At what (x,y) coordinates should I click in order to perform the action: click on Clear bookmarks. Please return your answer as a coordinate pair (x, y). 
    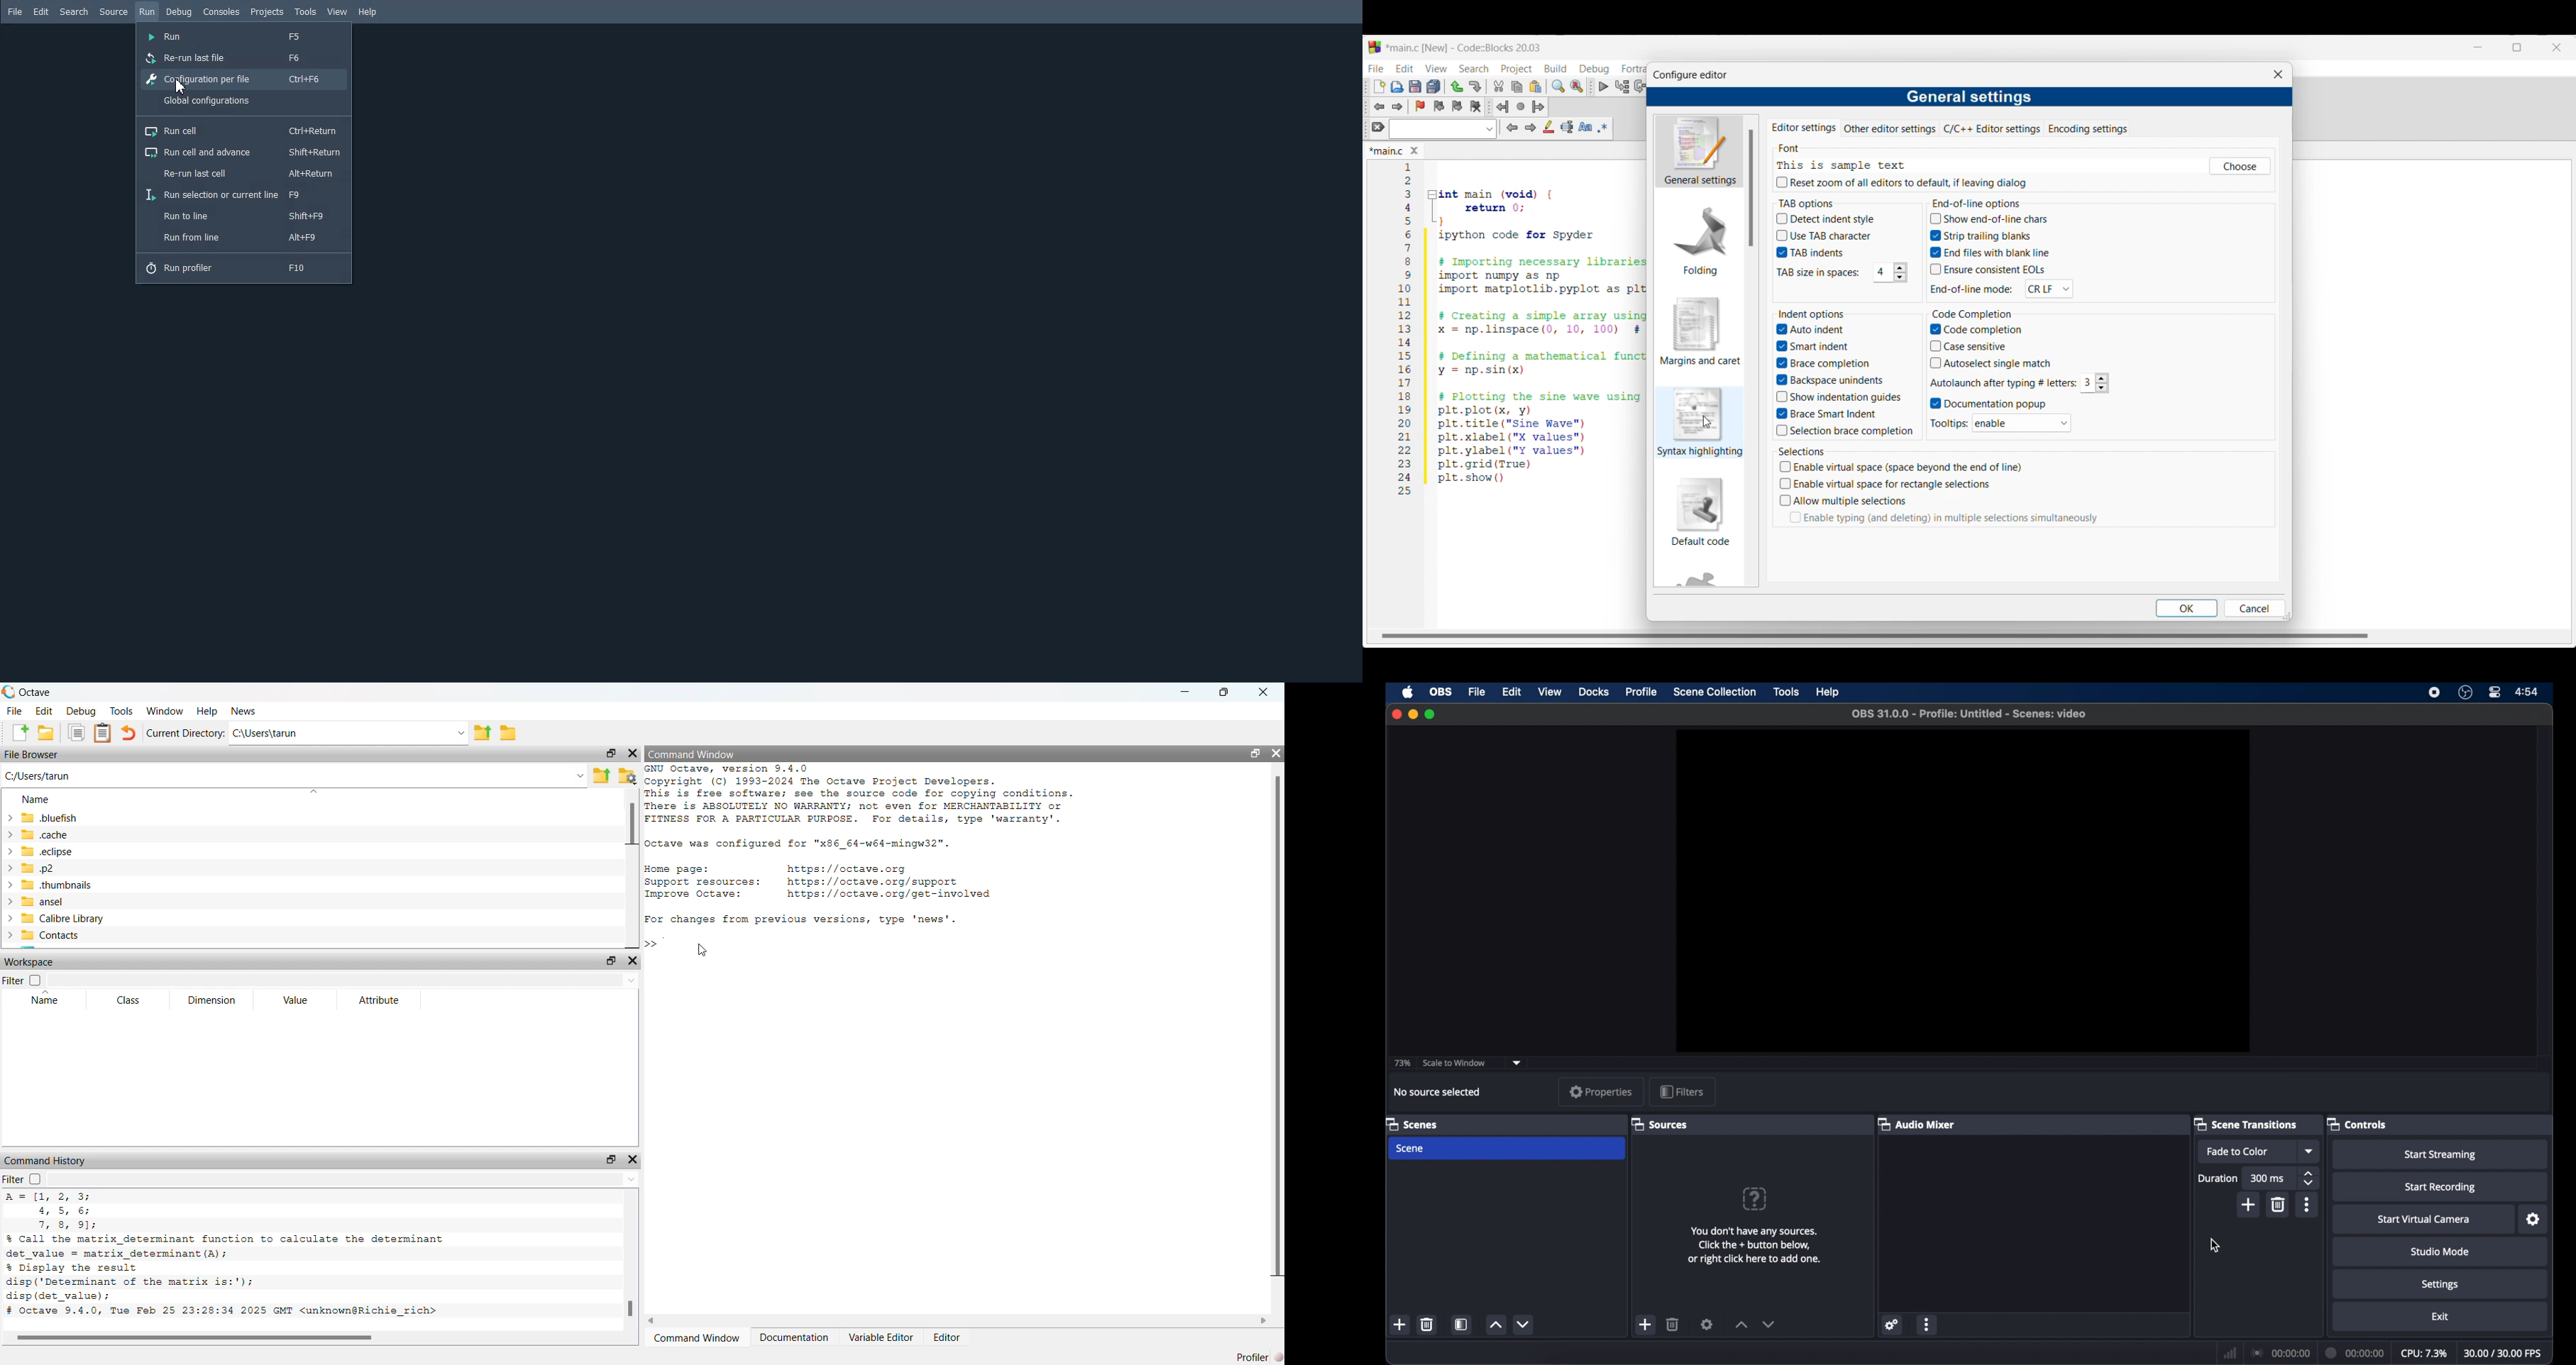
    Looking at the image, I should click on (1475, 107).